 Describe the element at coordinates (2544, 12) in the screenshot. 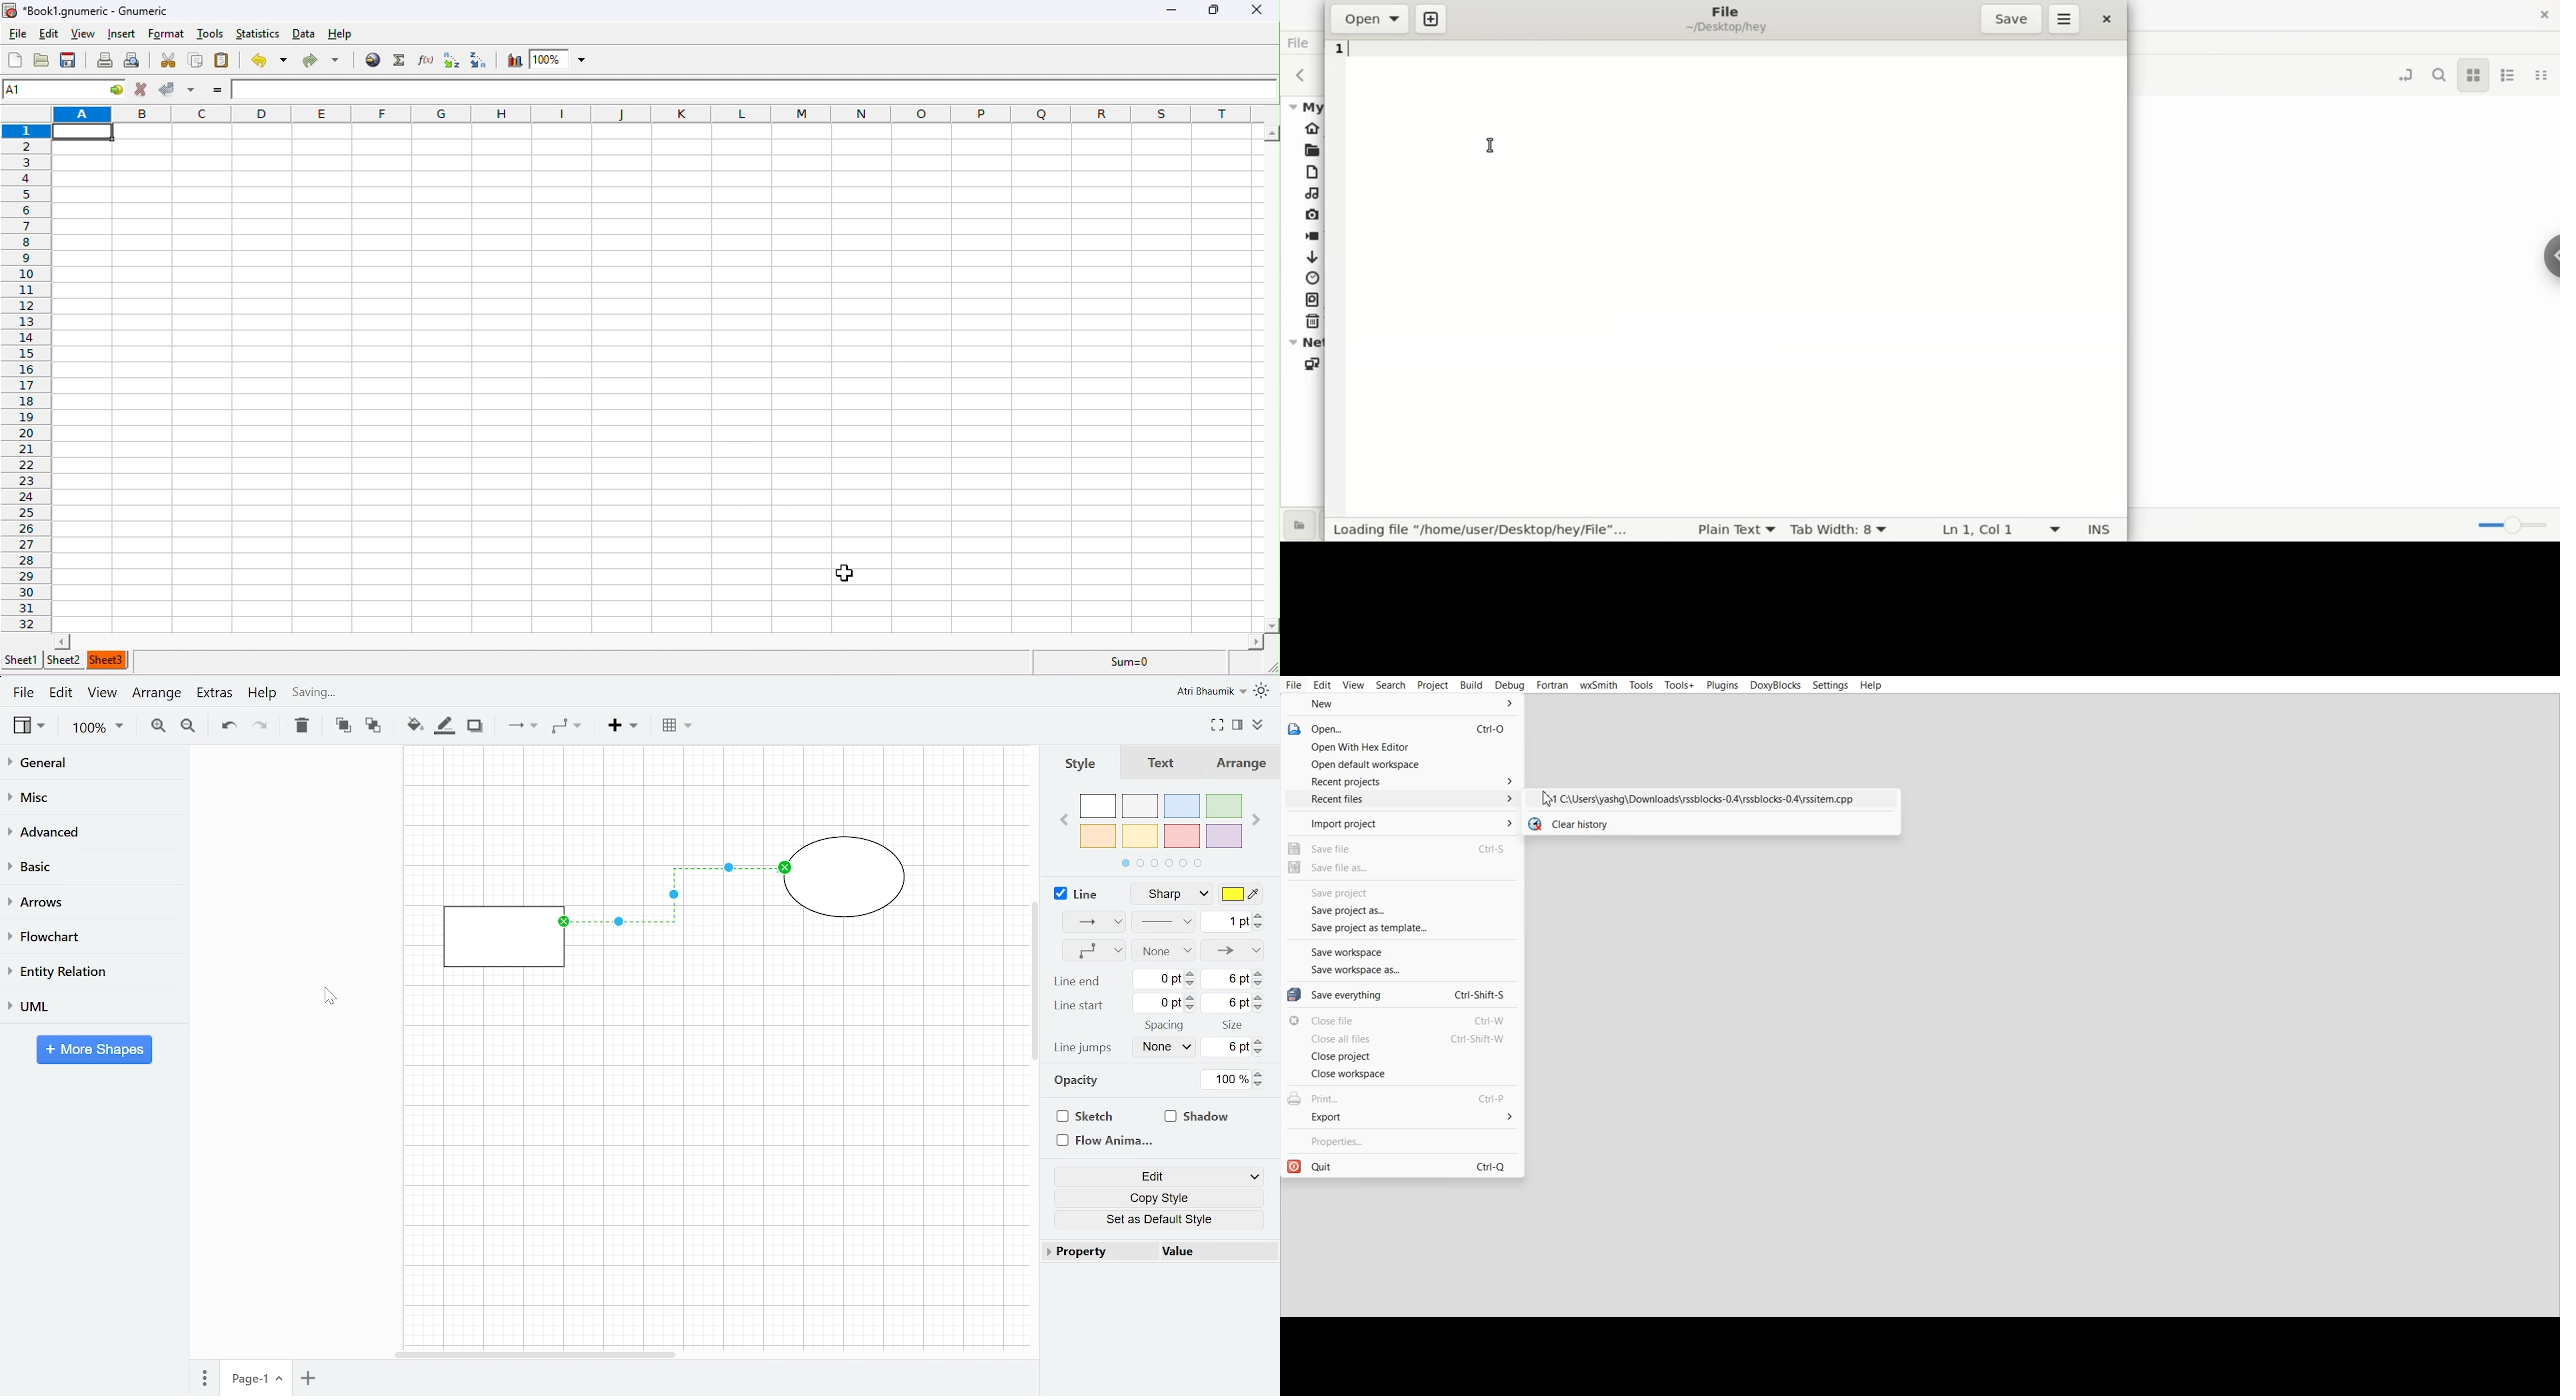

I see `close` at that location.